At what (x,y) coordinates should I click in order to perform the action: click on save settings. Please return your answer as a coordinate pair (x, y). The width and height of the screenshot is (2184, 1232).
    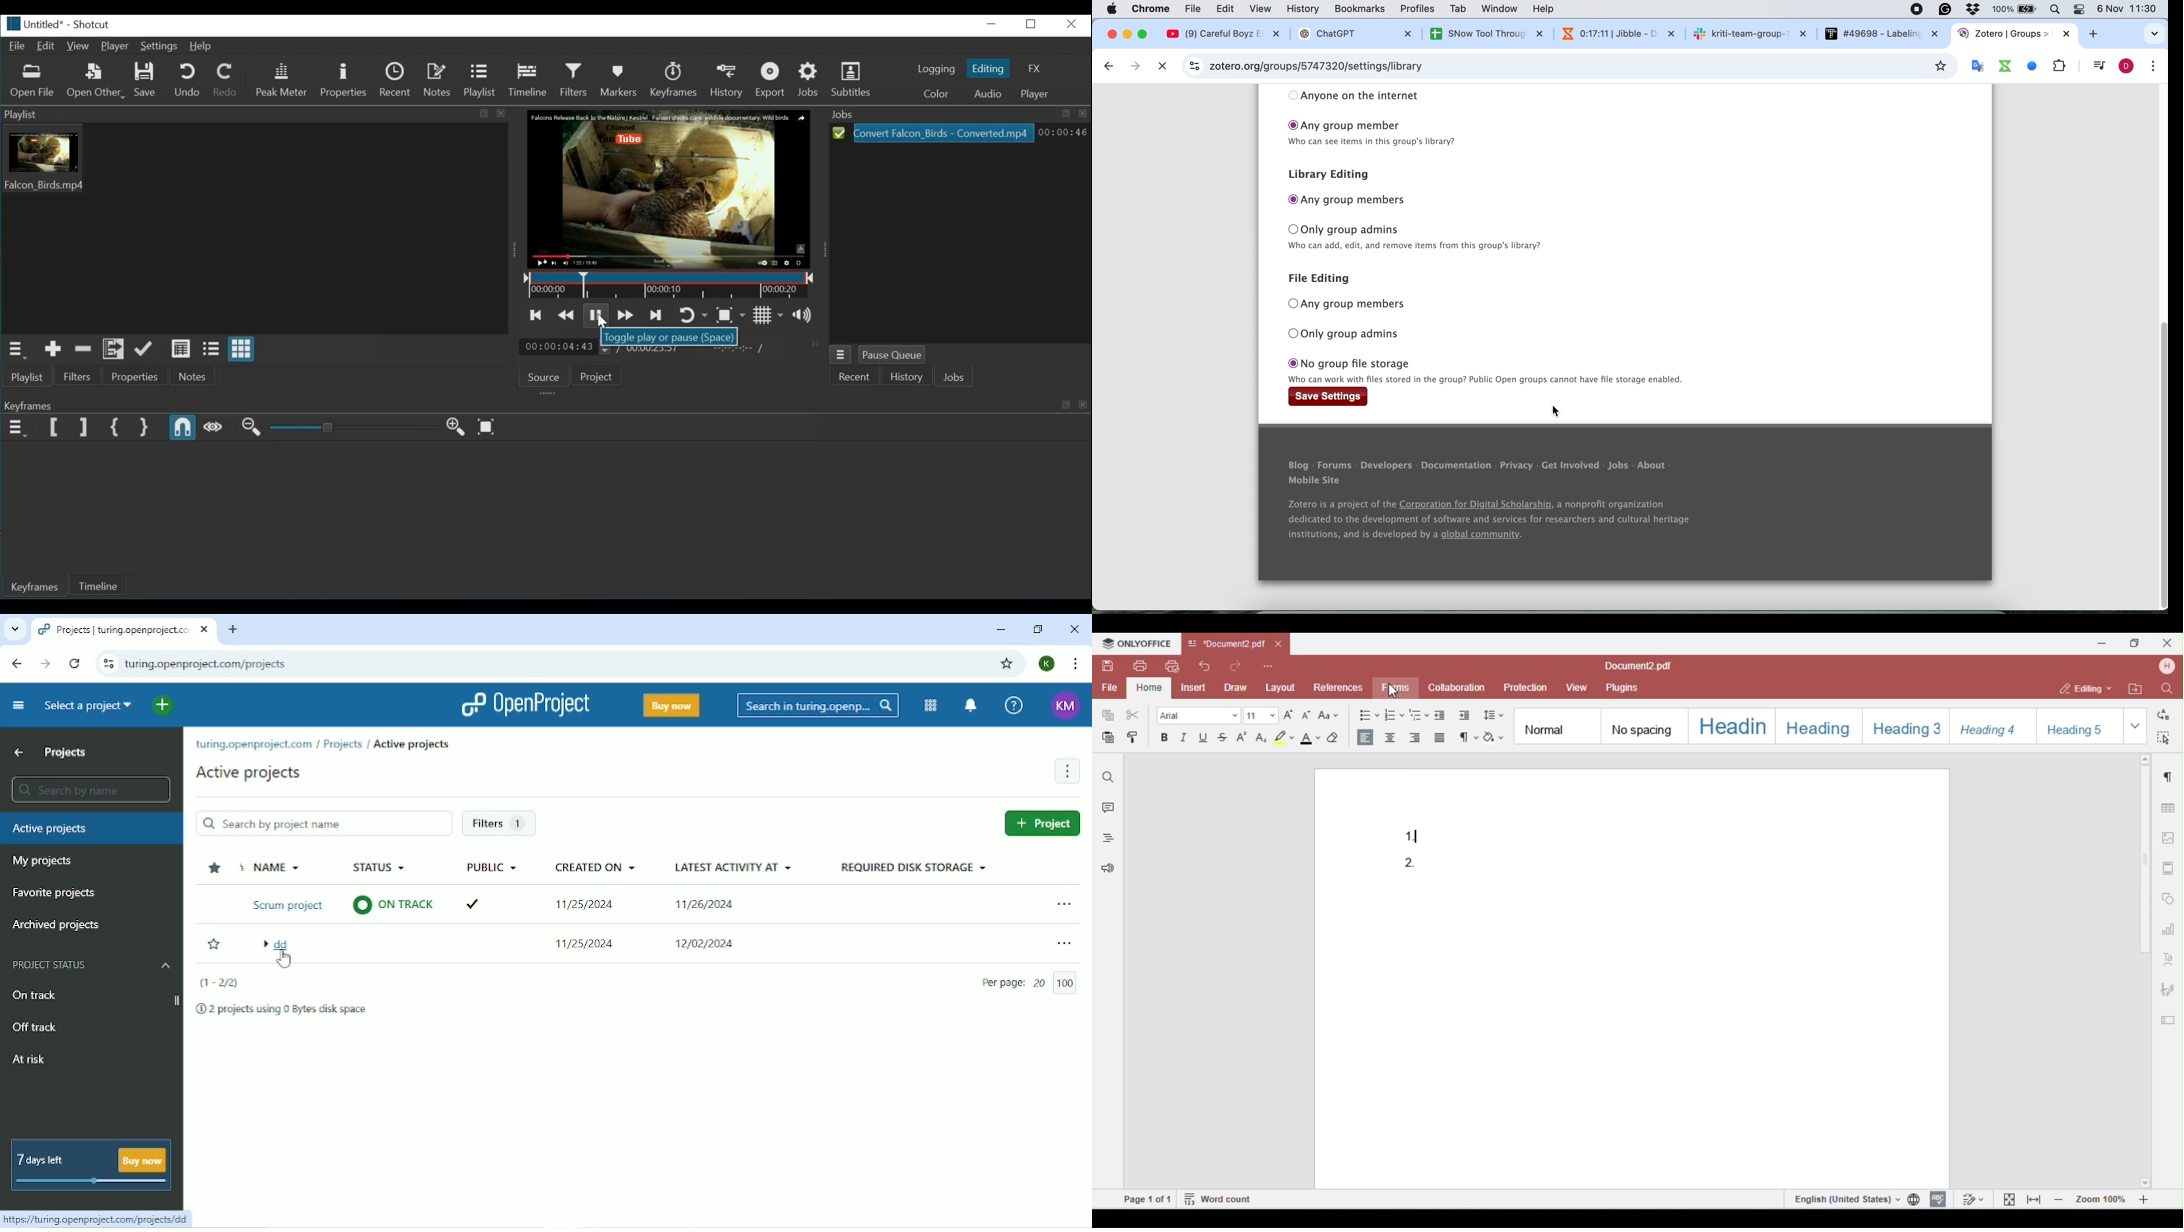
    Looking at the image, I should click on (1332, 395).